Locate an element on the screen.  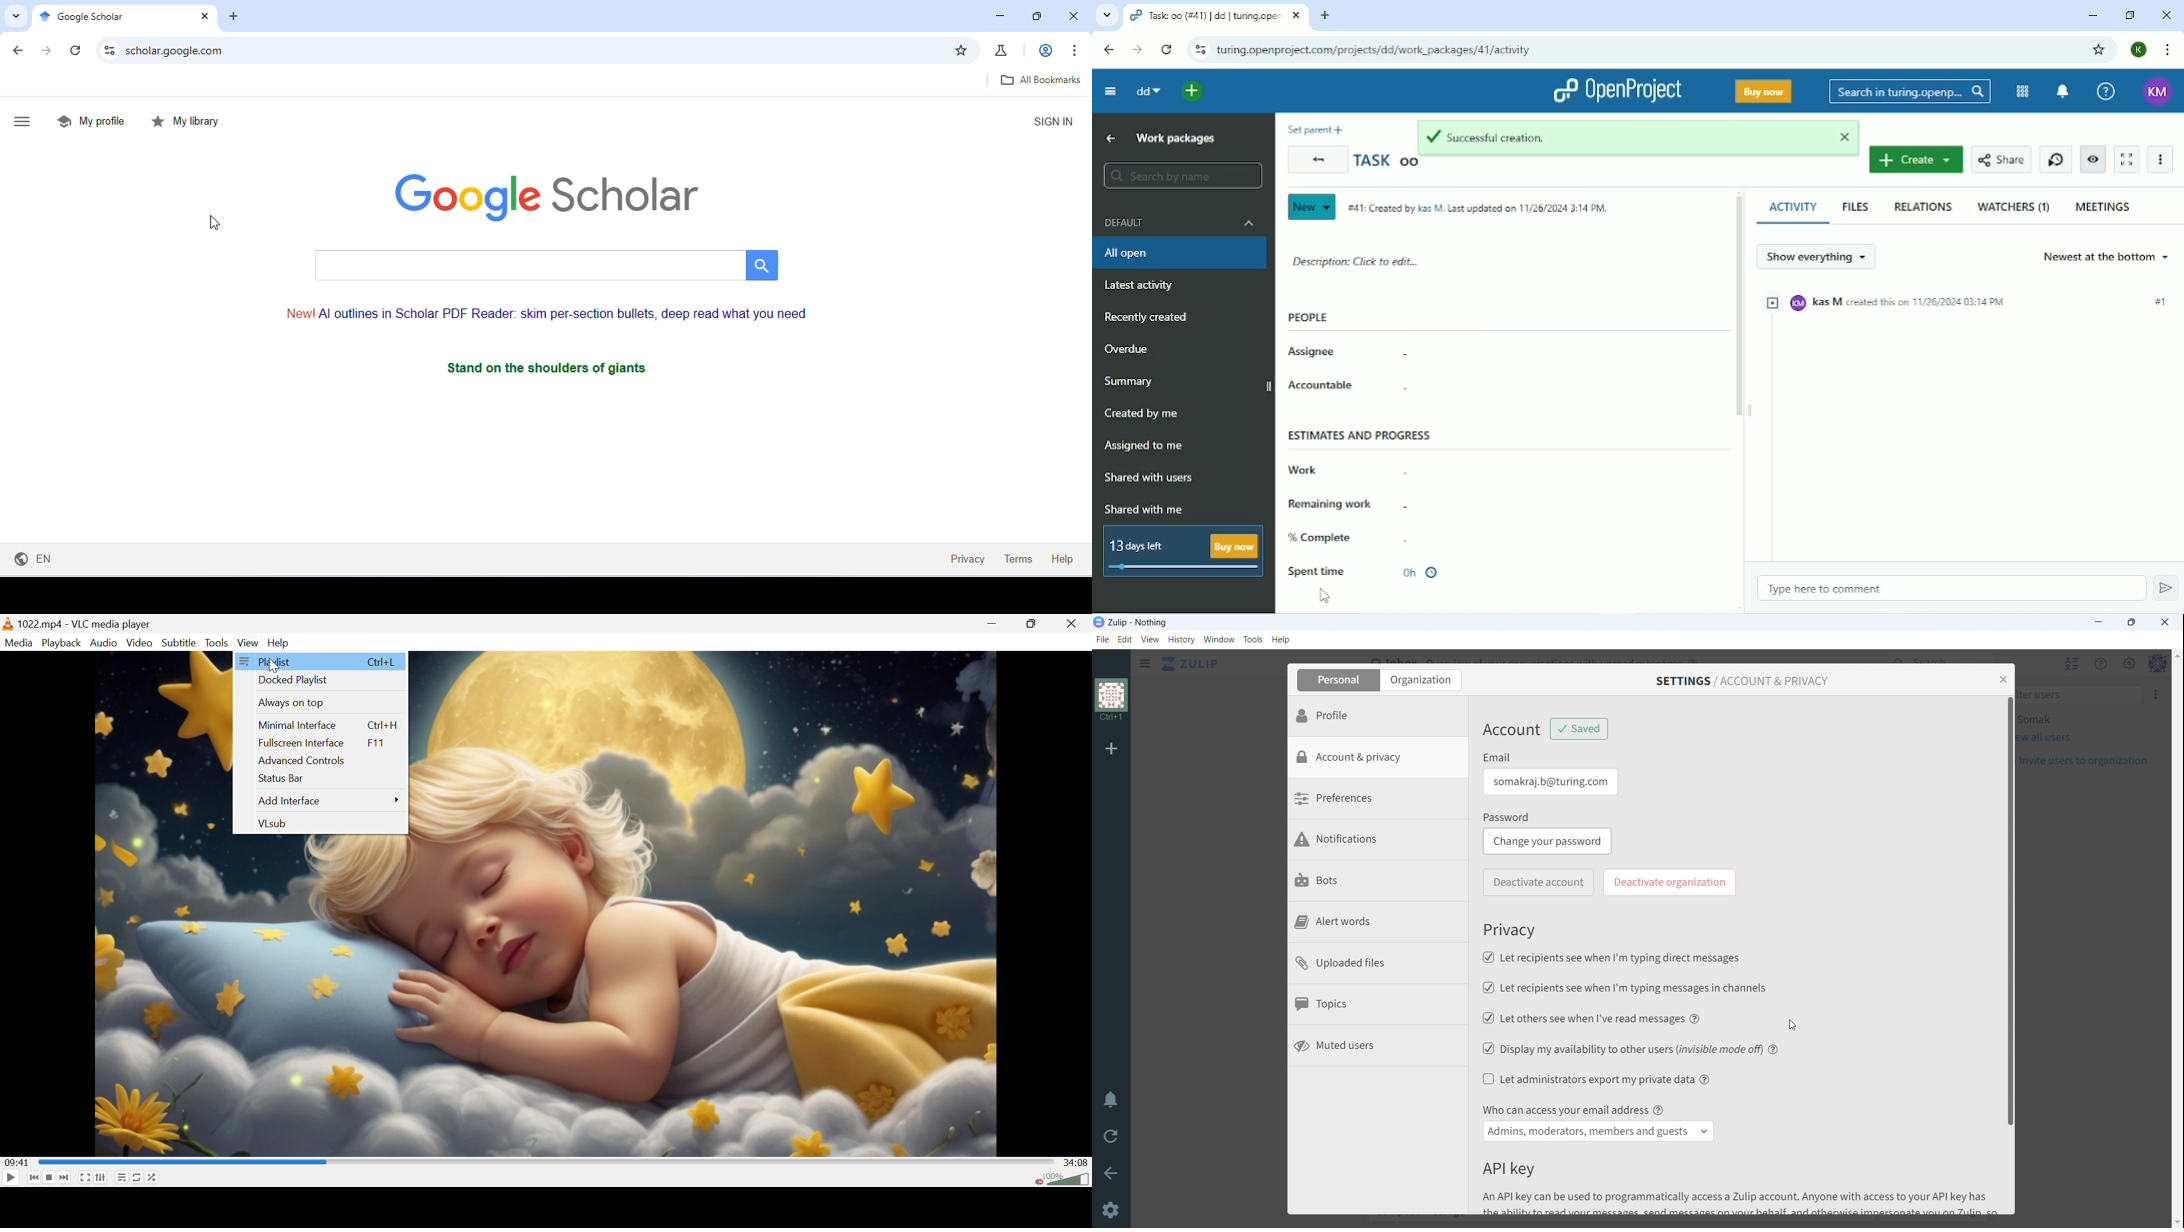
profile is located at coordinates (1377, 715).